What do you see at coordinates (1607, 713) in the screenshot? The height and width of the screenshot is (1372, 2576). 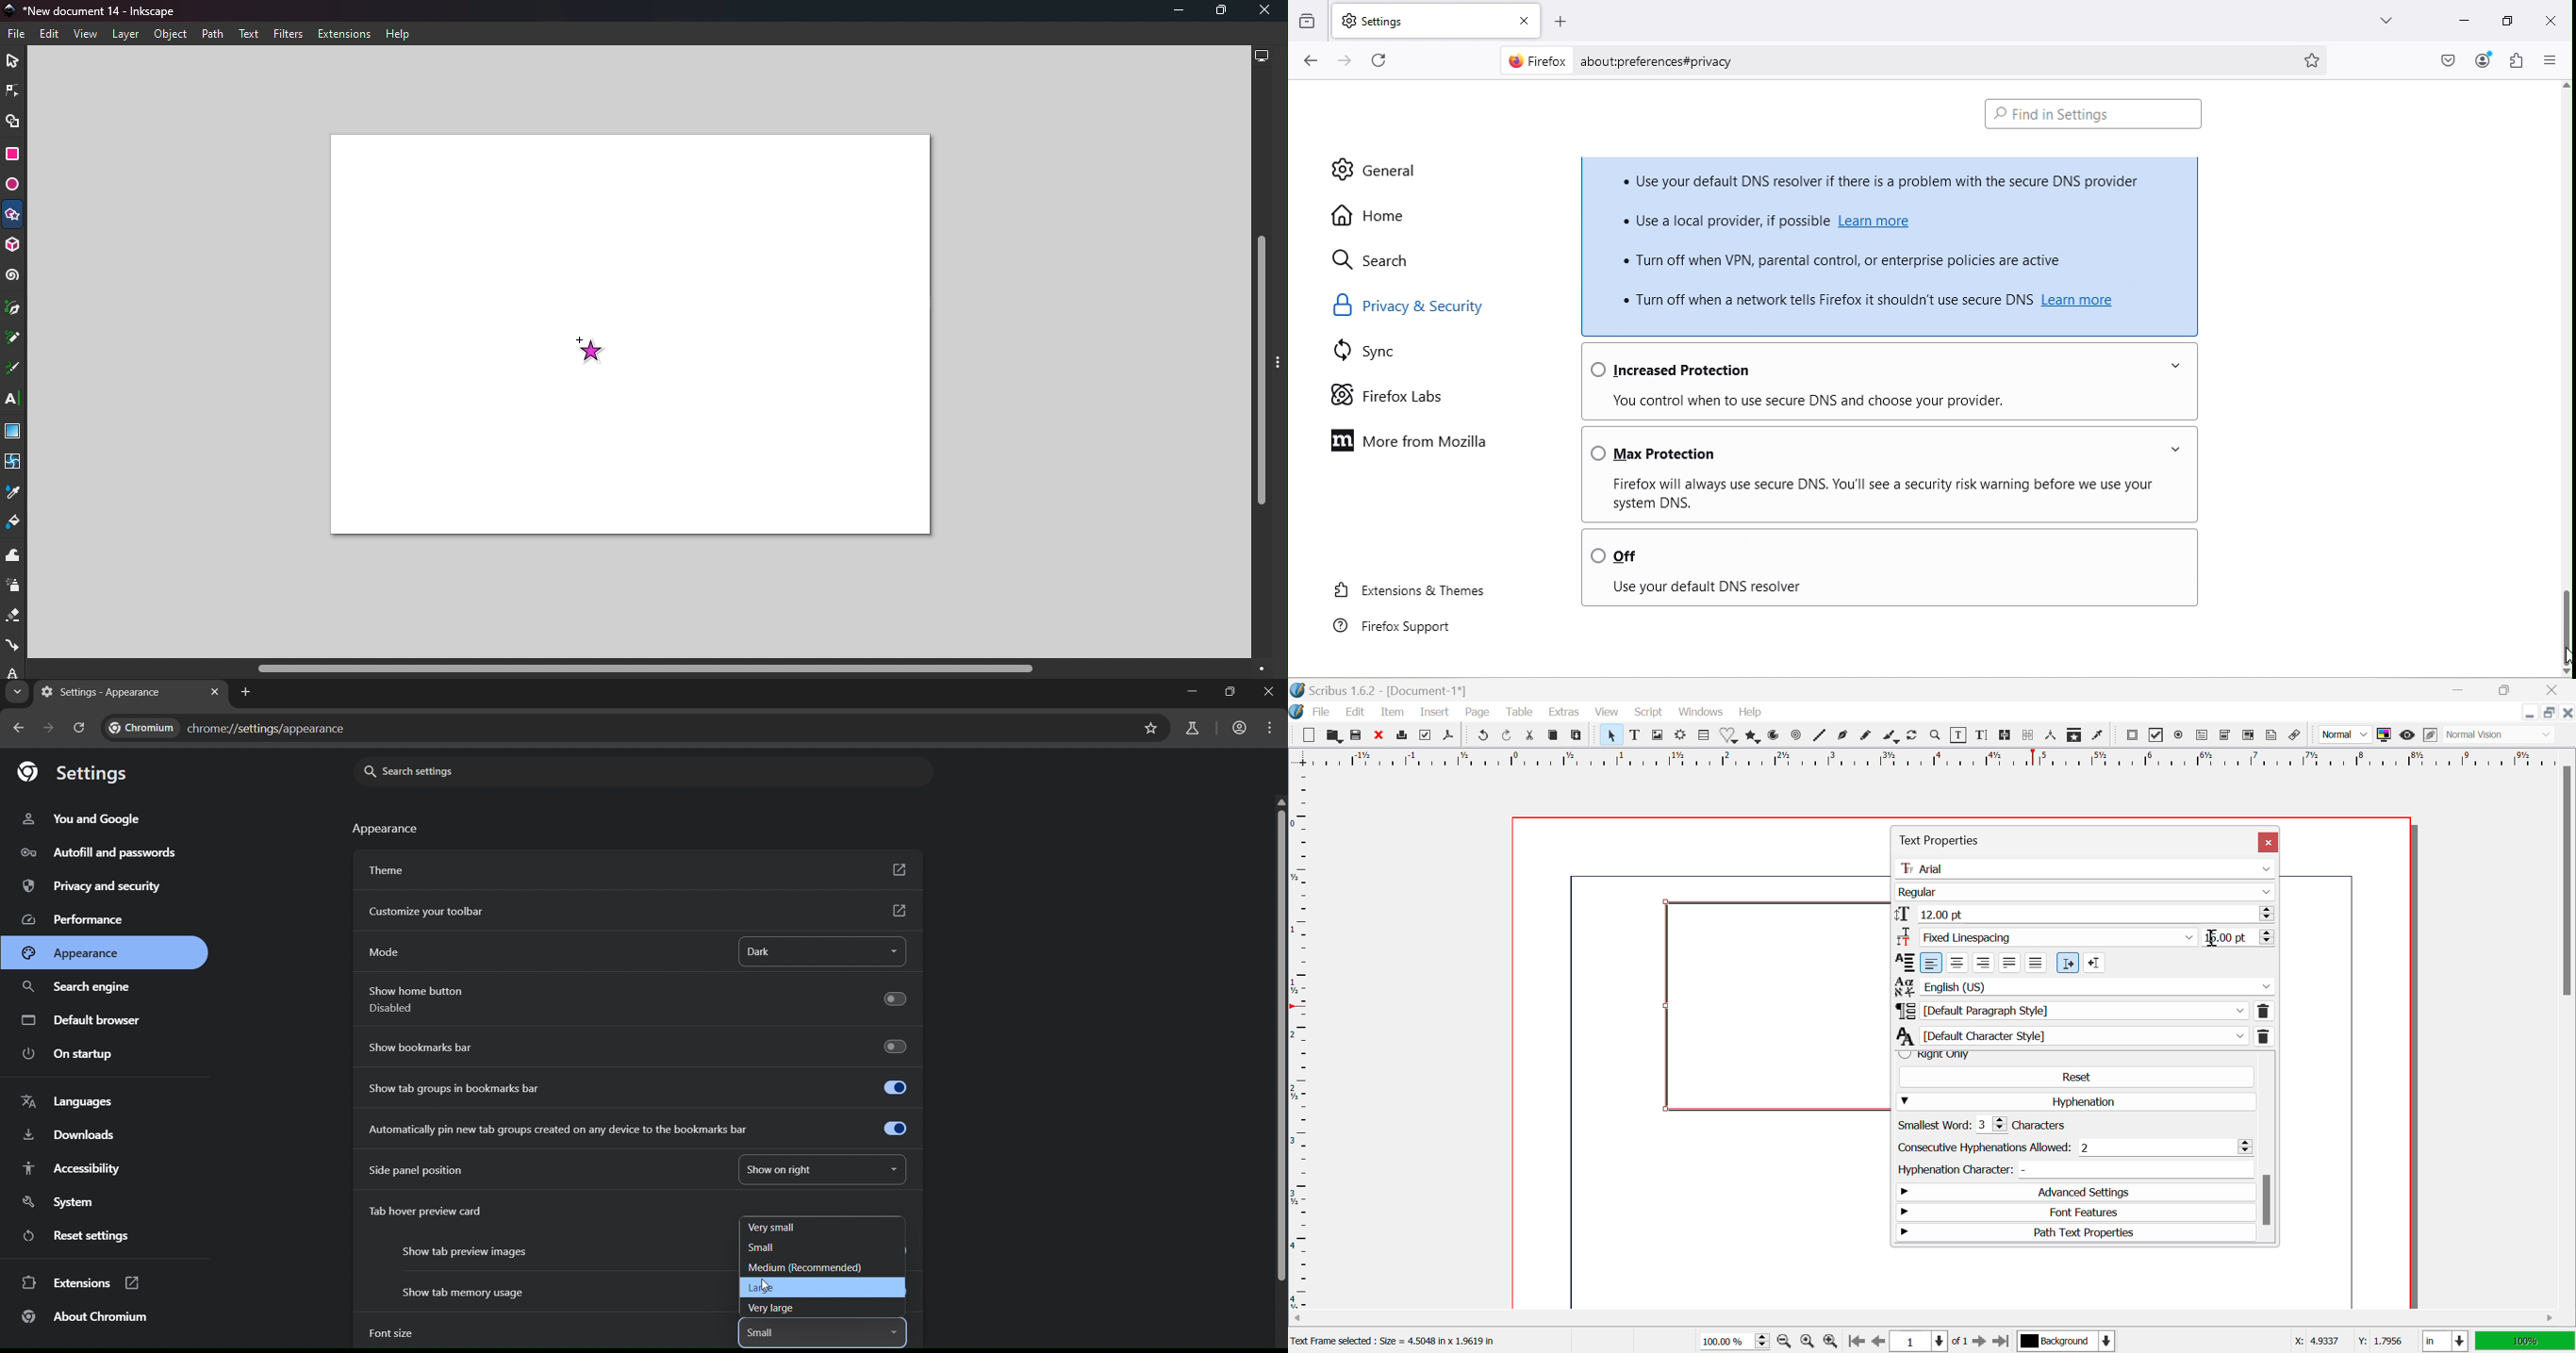 I see `View` at bounding box center [1607, 713].